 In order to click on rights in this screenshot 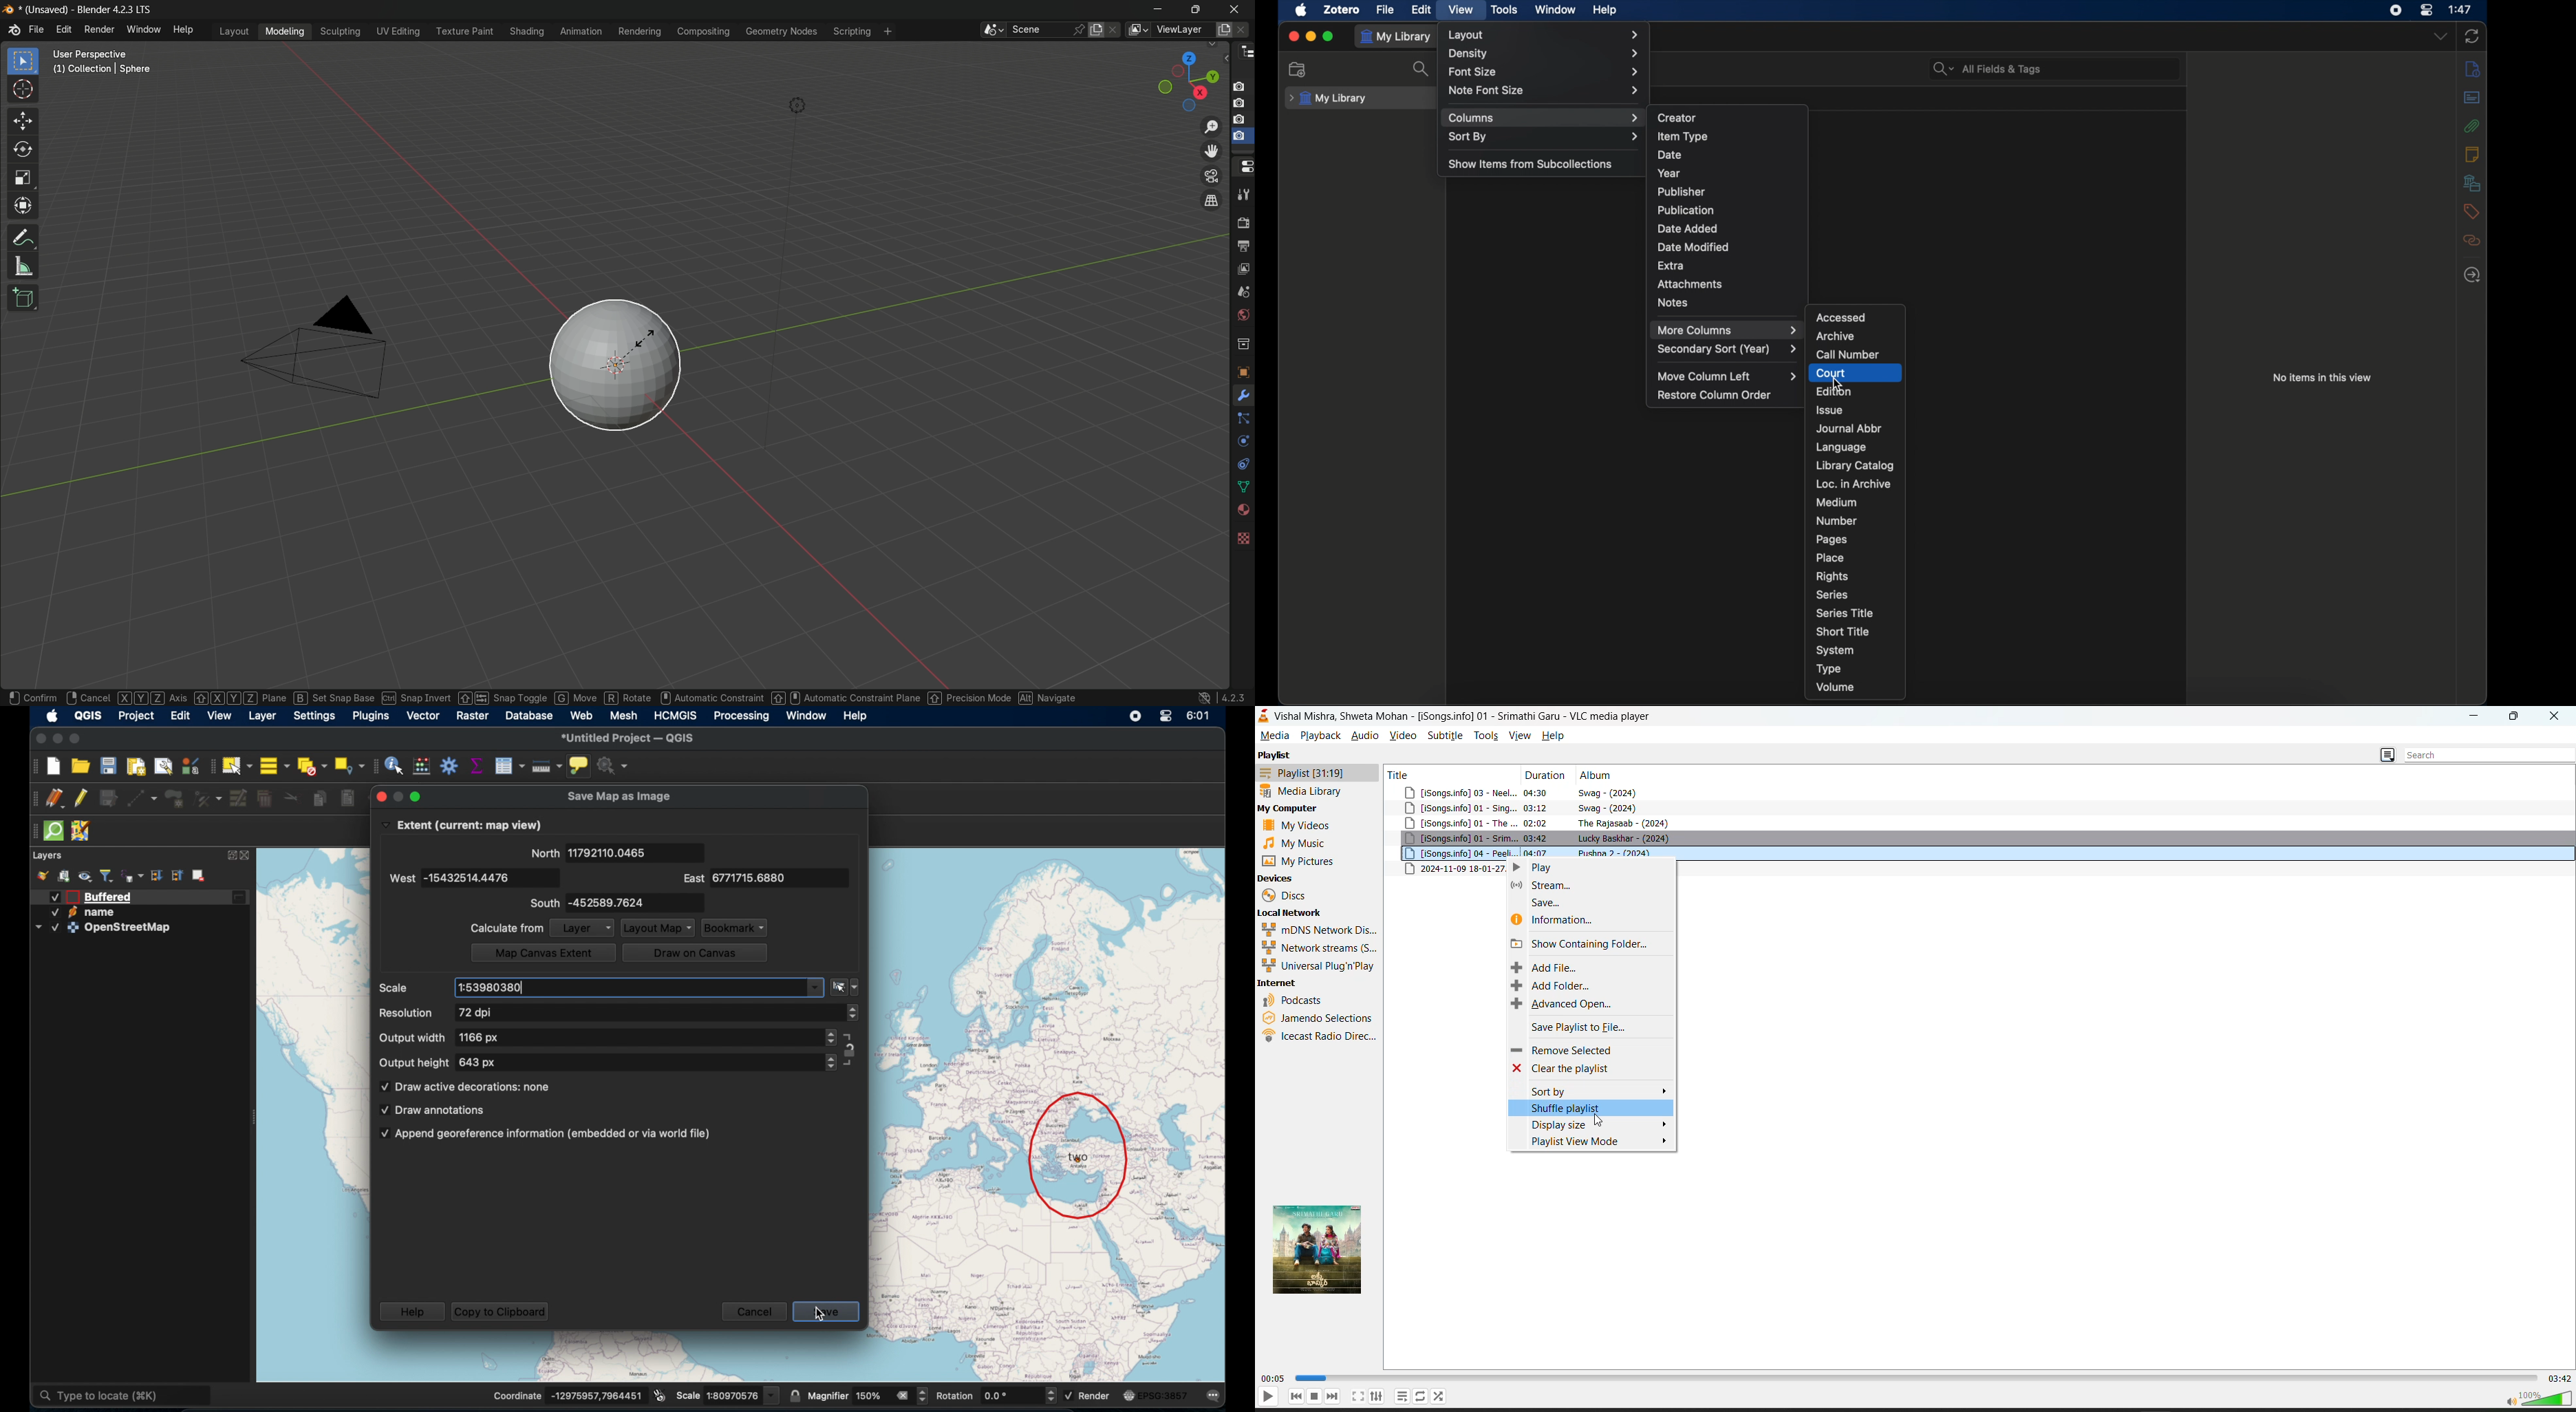, I will do `click(1831, 577)`.